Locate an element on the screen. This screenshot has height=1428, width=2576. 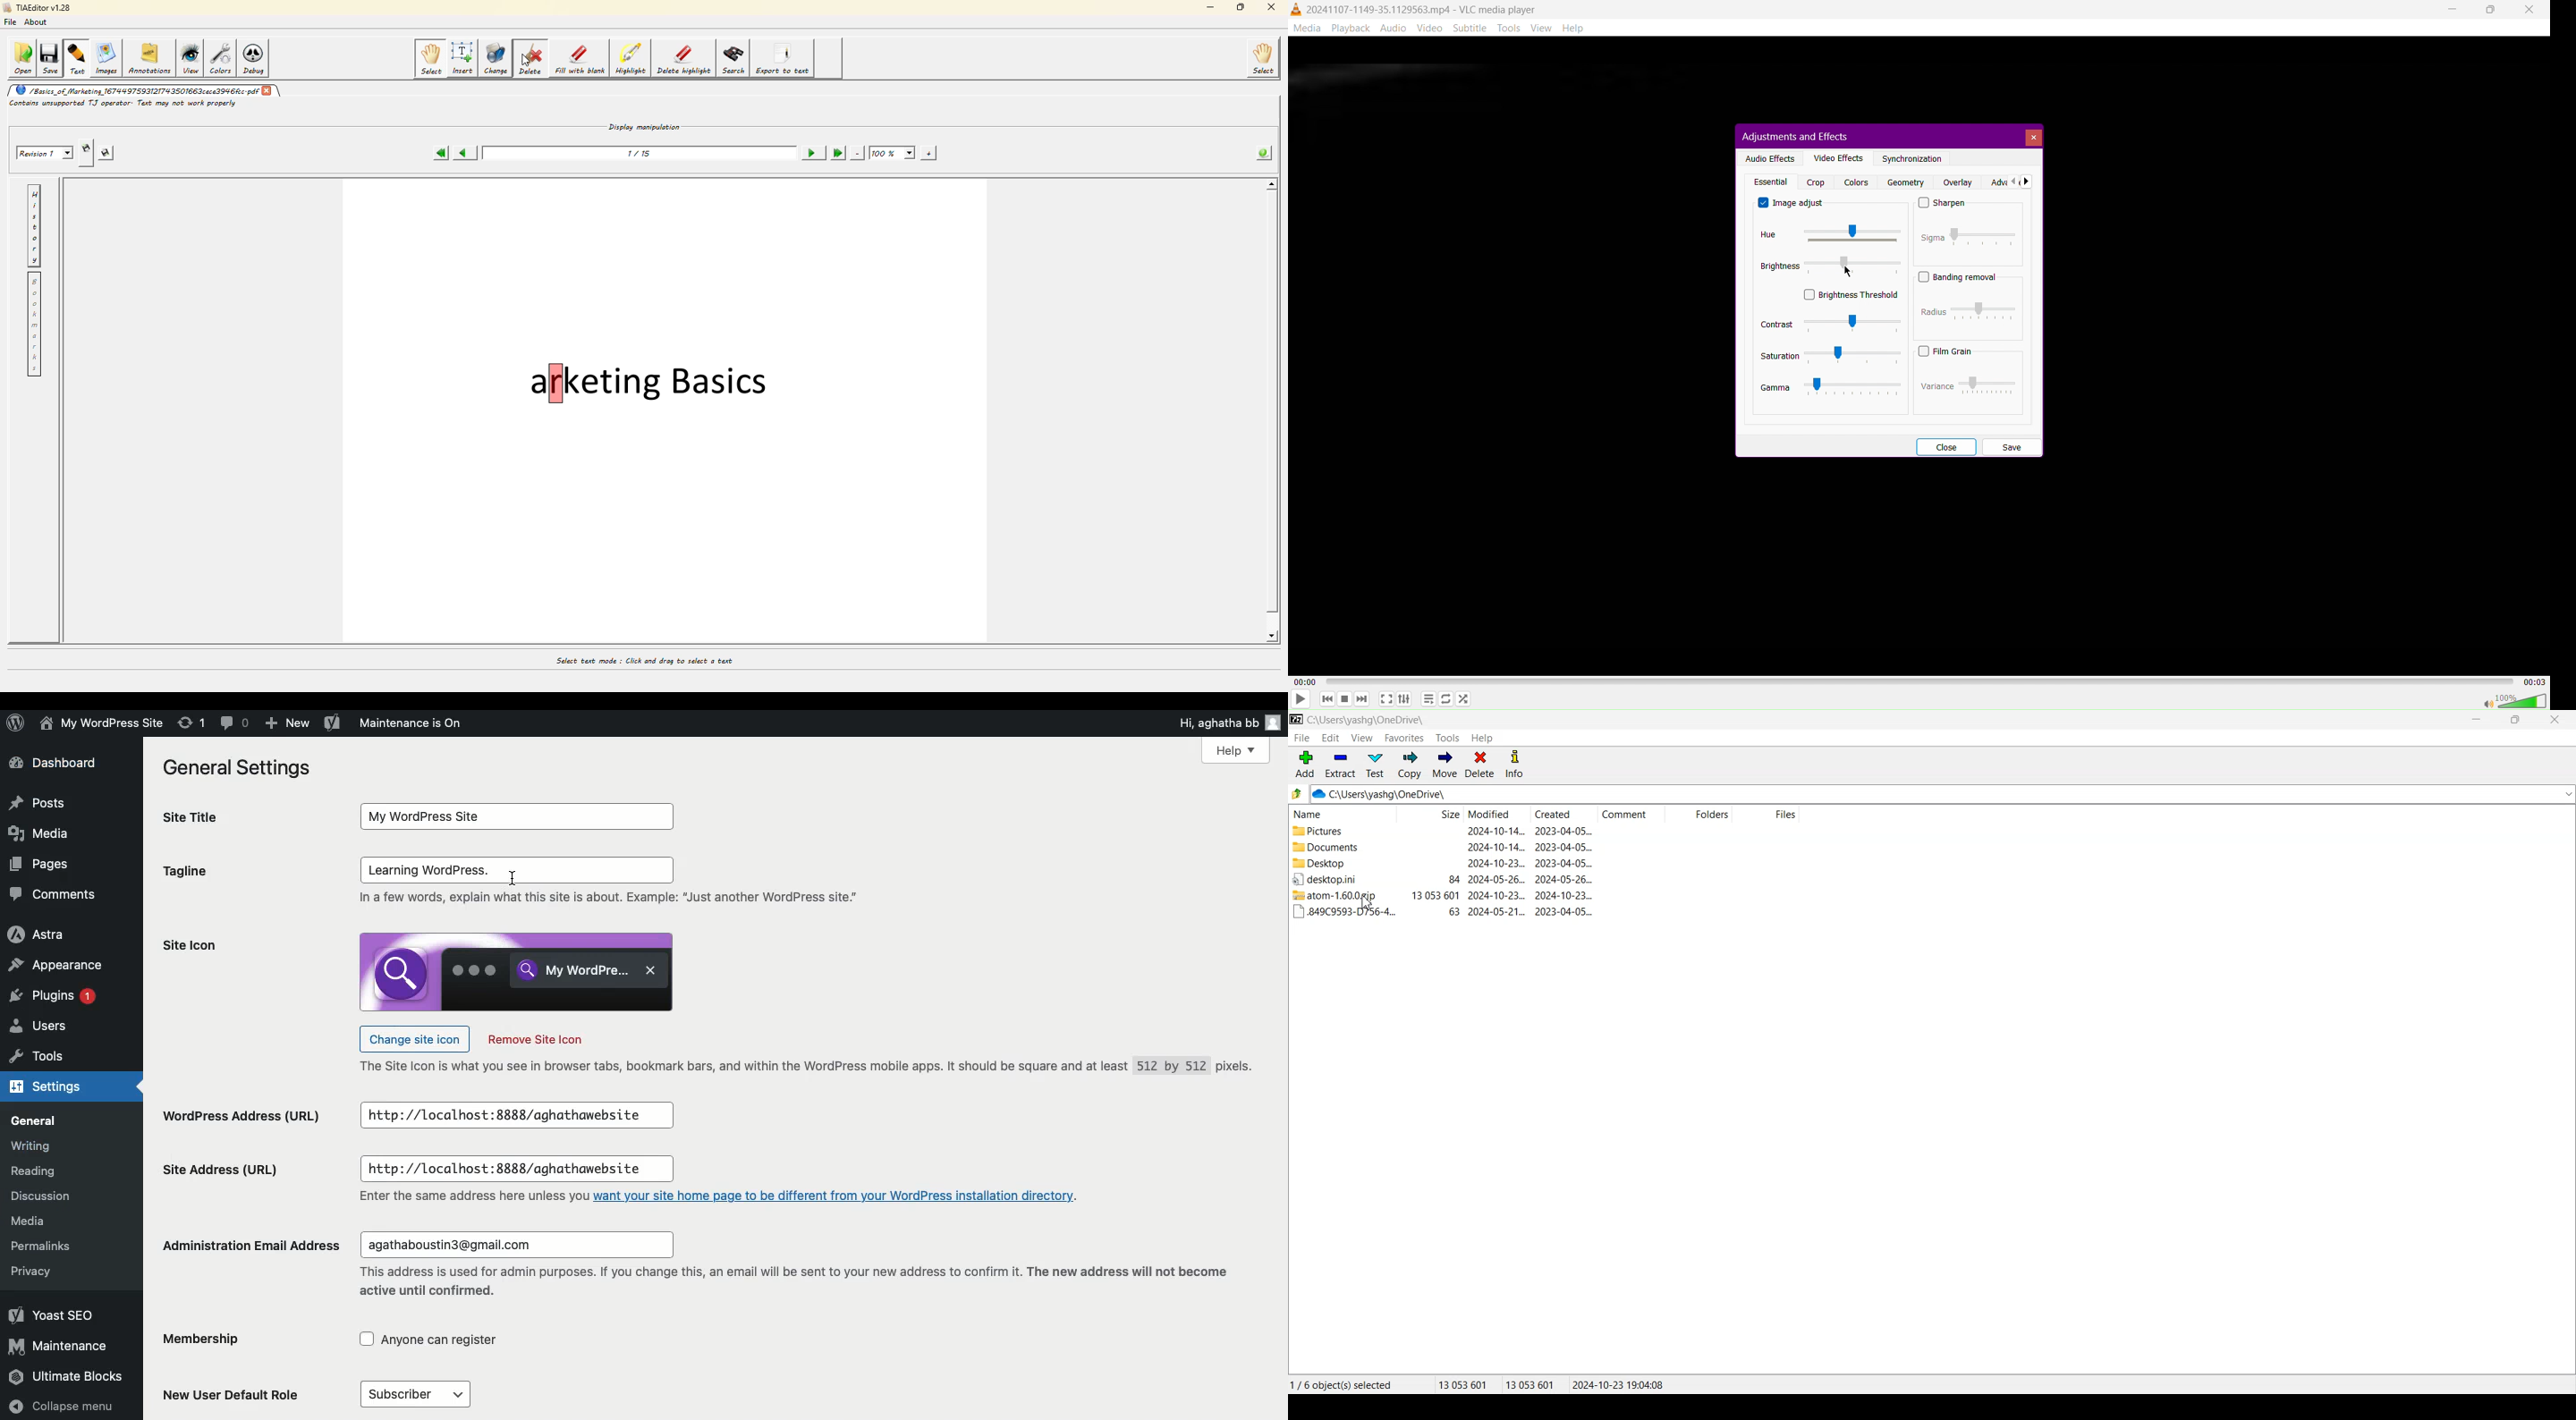
Desktop File is located at coordinates (1338, 879).